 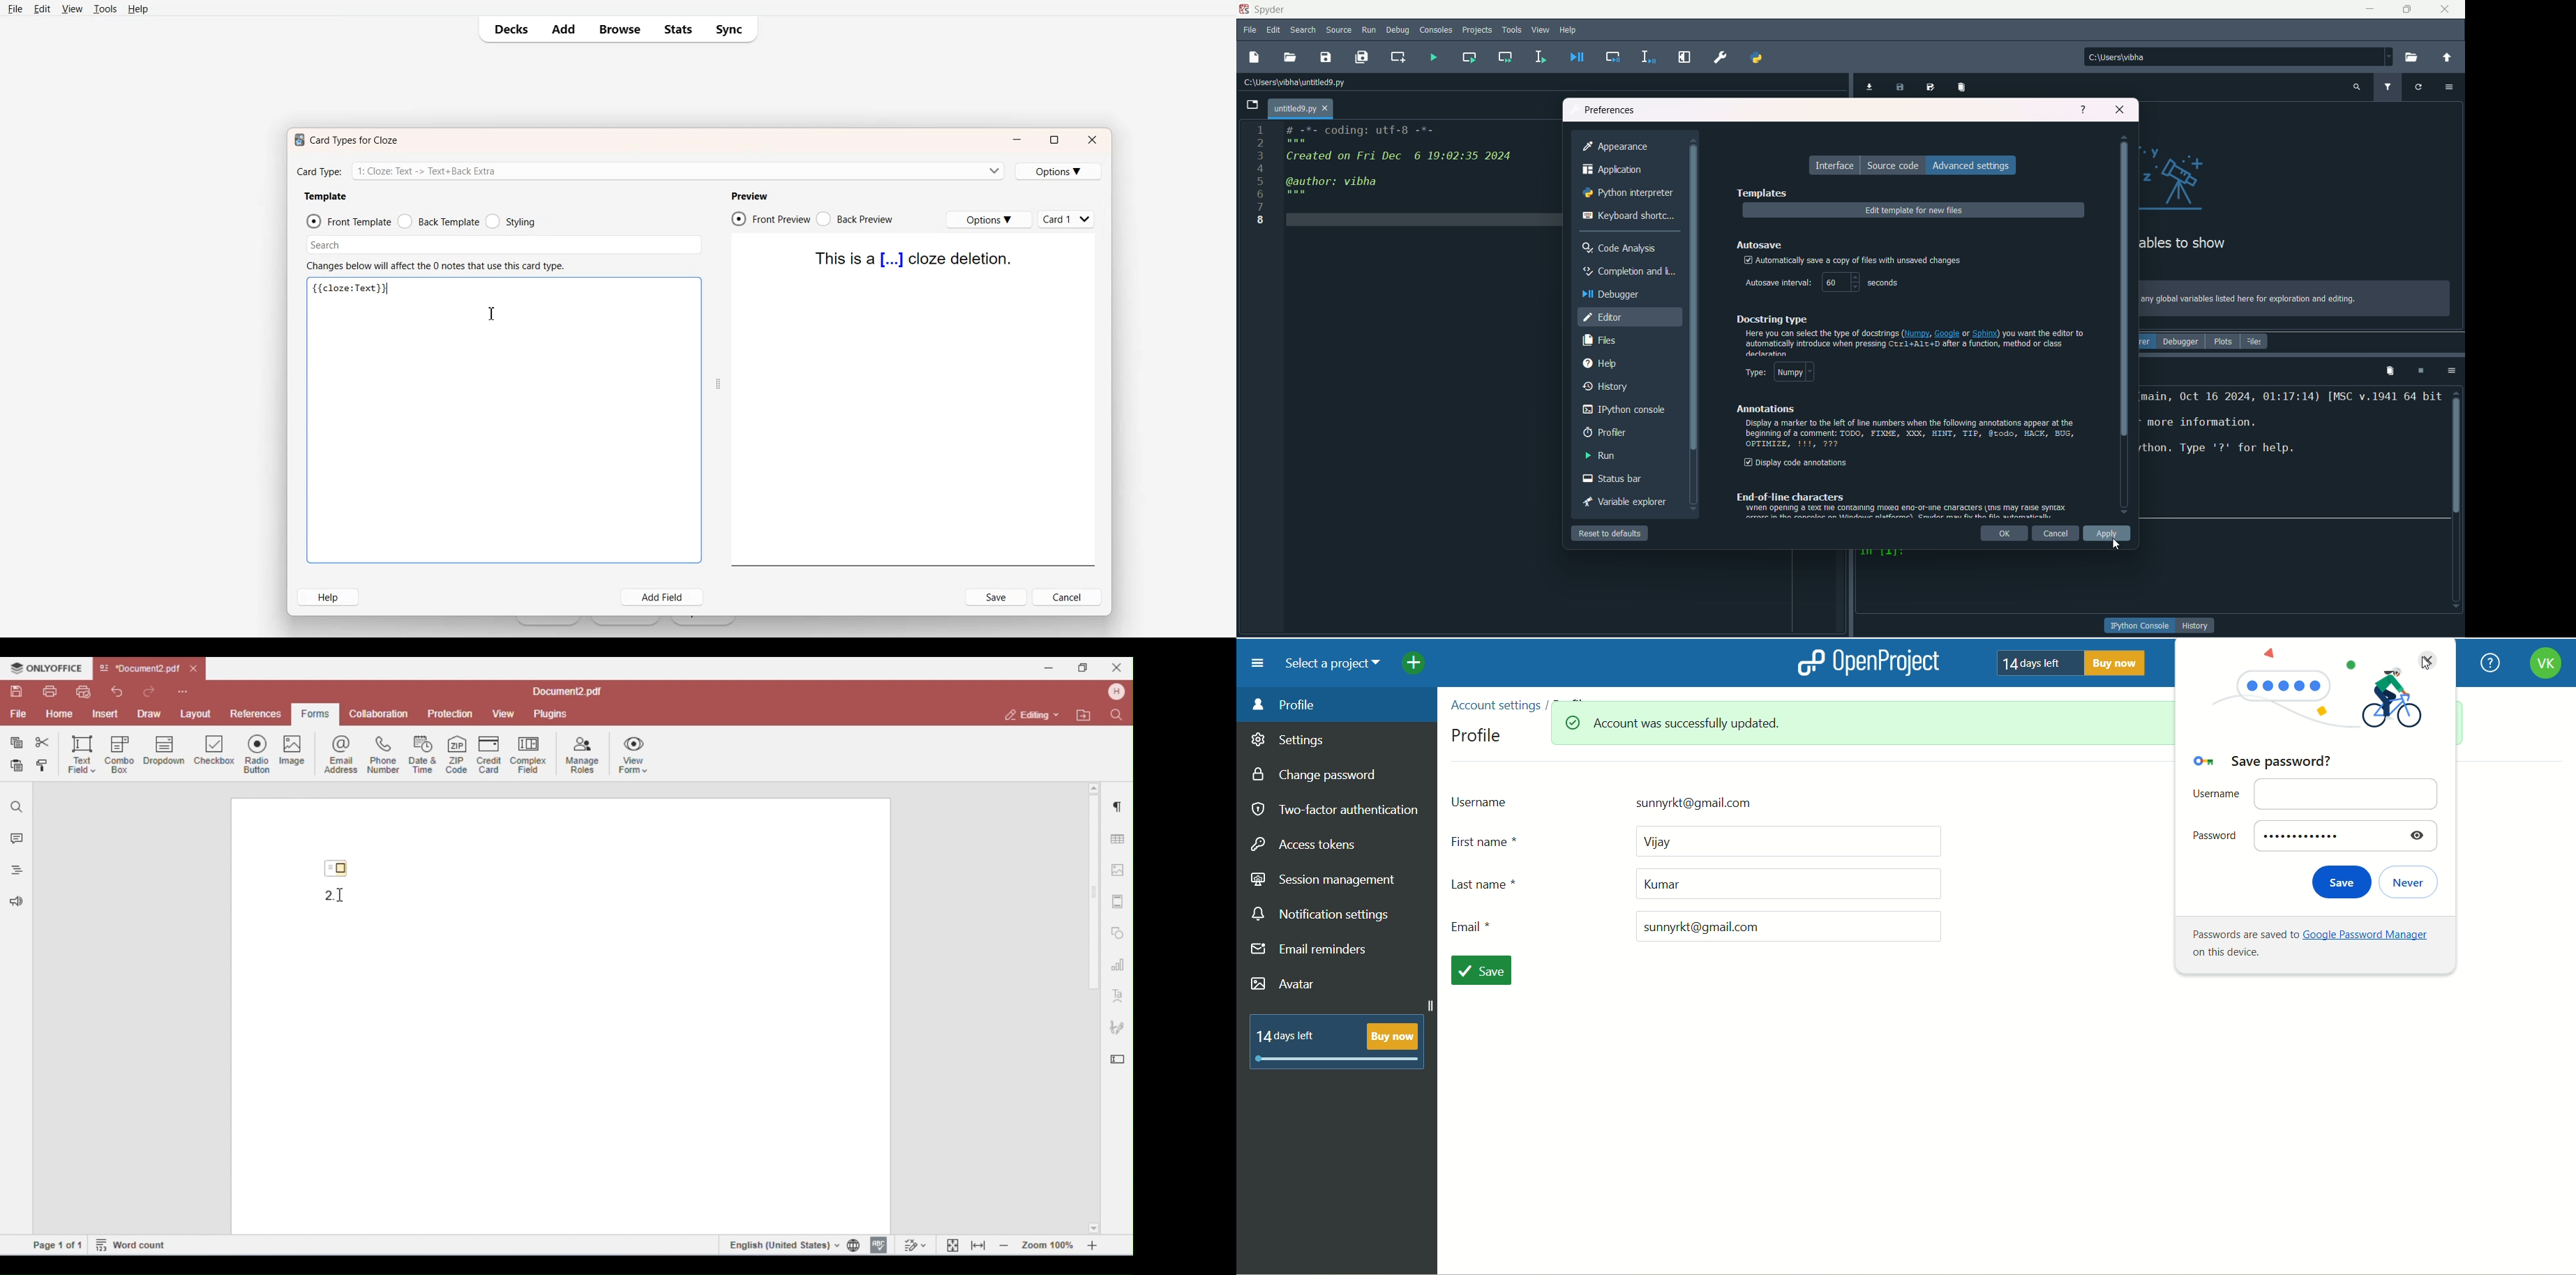 I want to click on code analysis, so click(x=1622, y=248).